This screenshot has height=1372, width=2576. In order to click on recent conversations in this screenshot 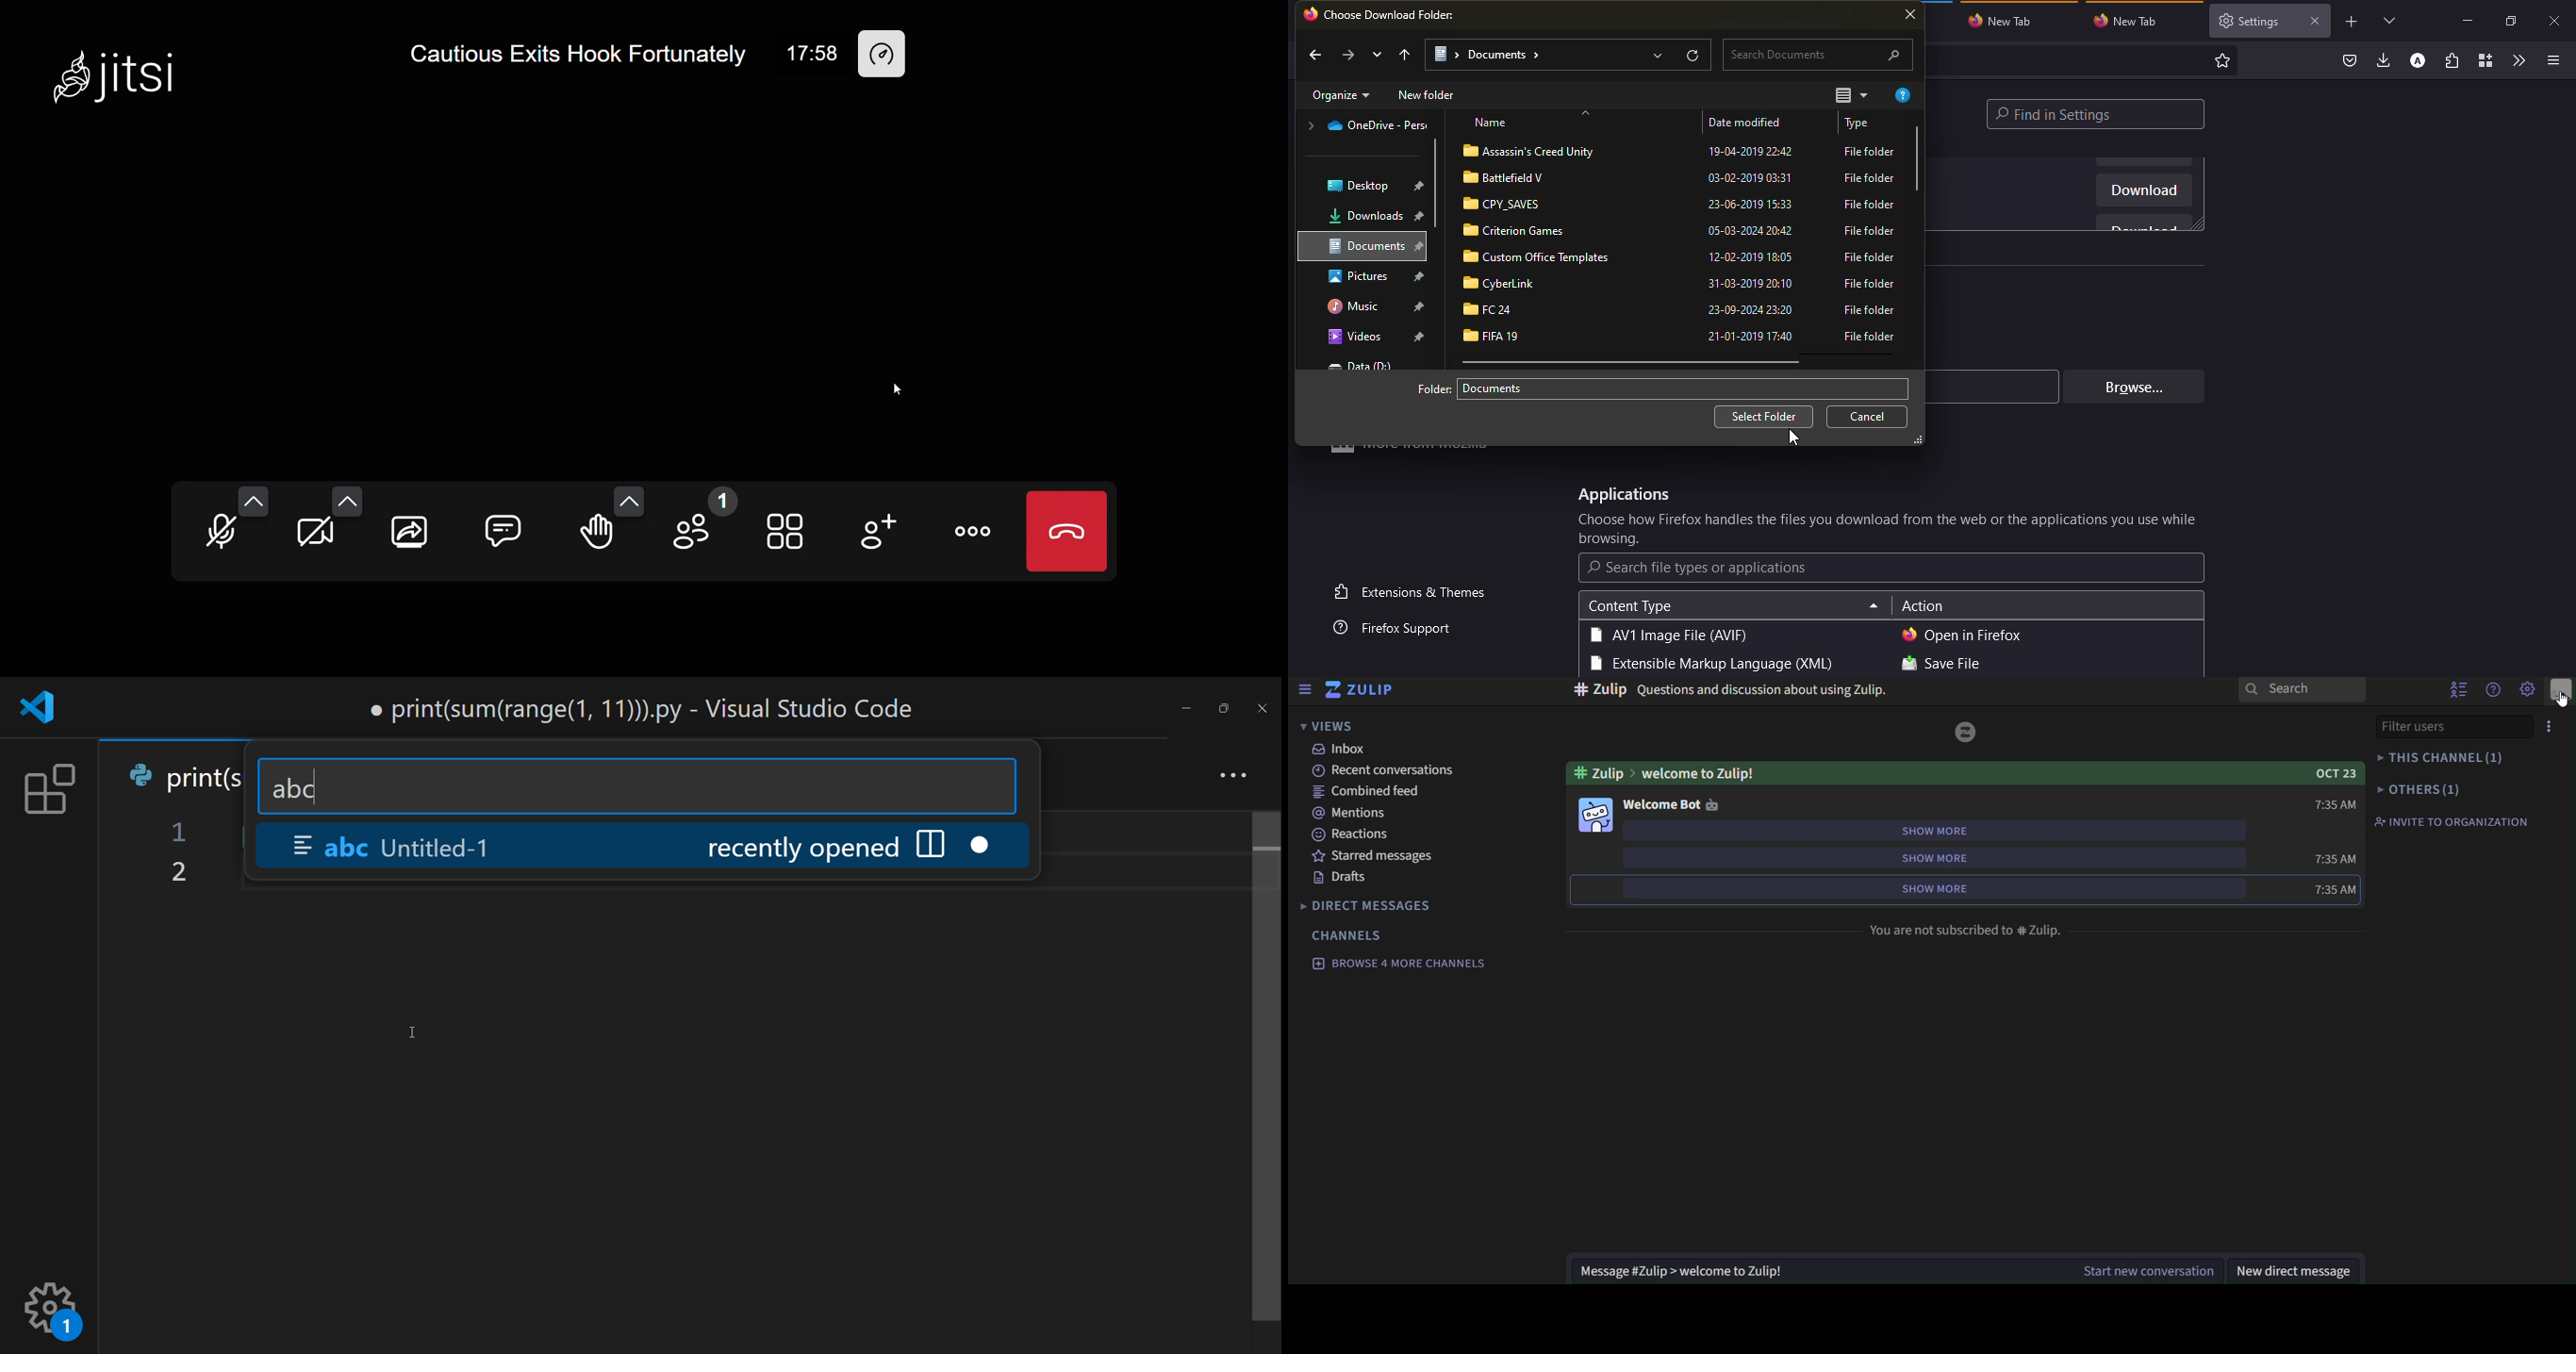, I will do `click(1393, 772)`.